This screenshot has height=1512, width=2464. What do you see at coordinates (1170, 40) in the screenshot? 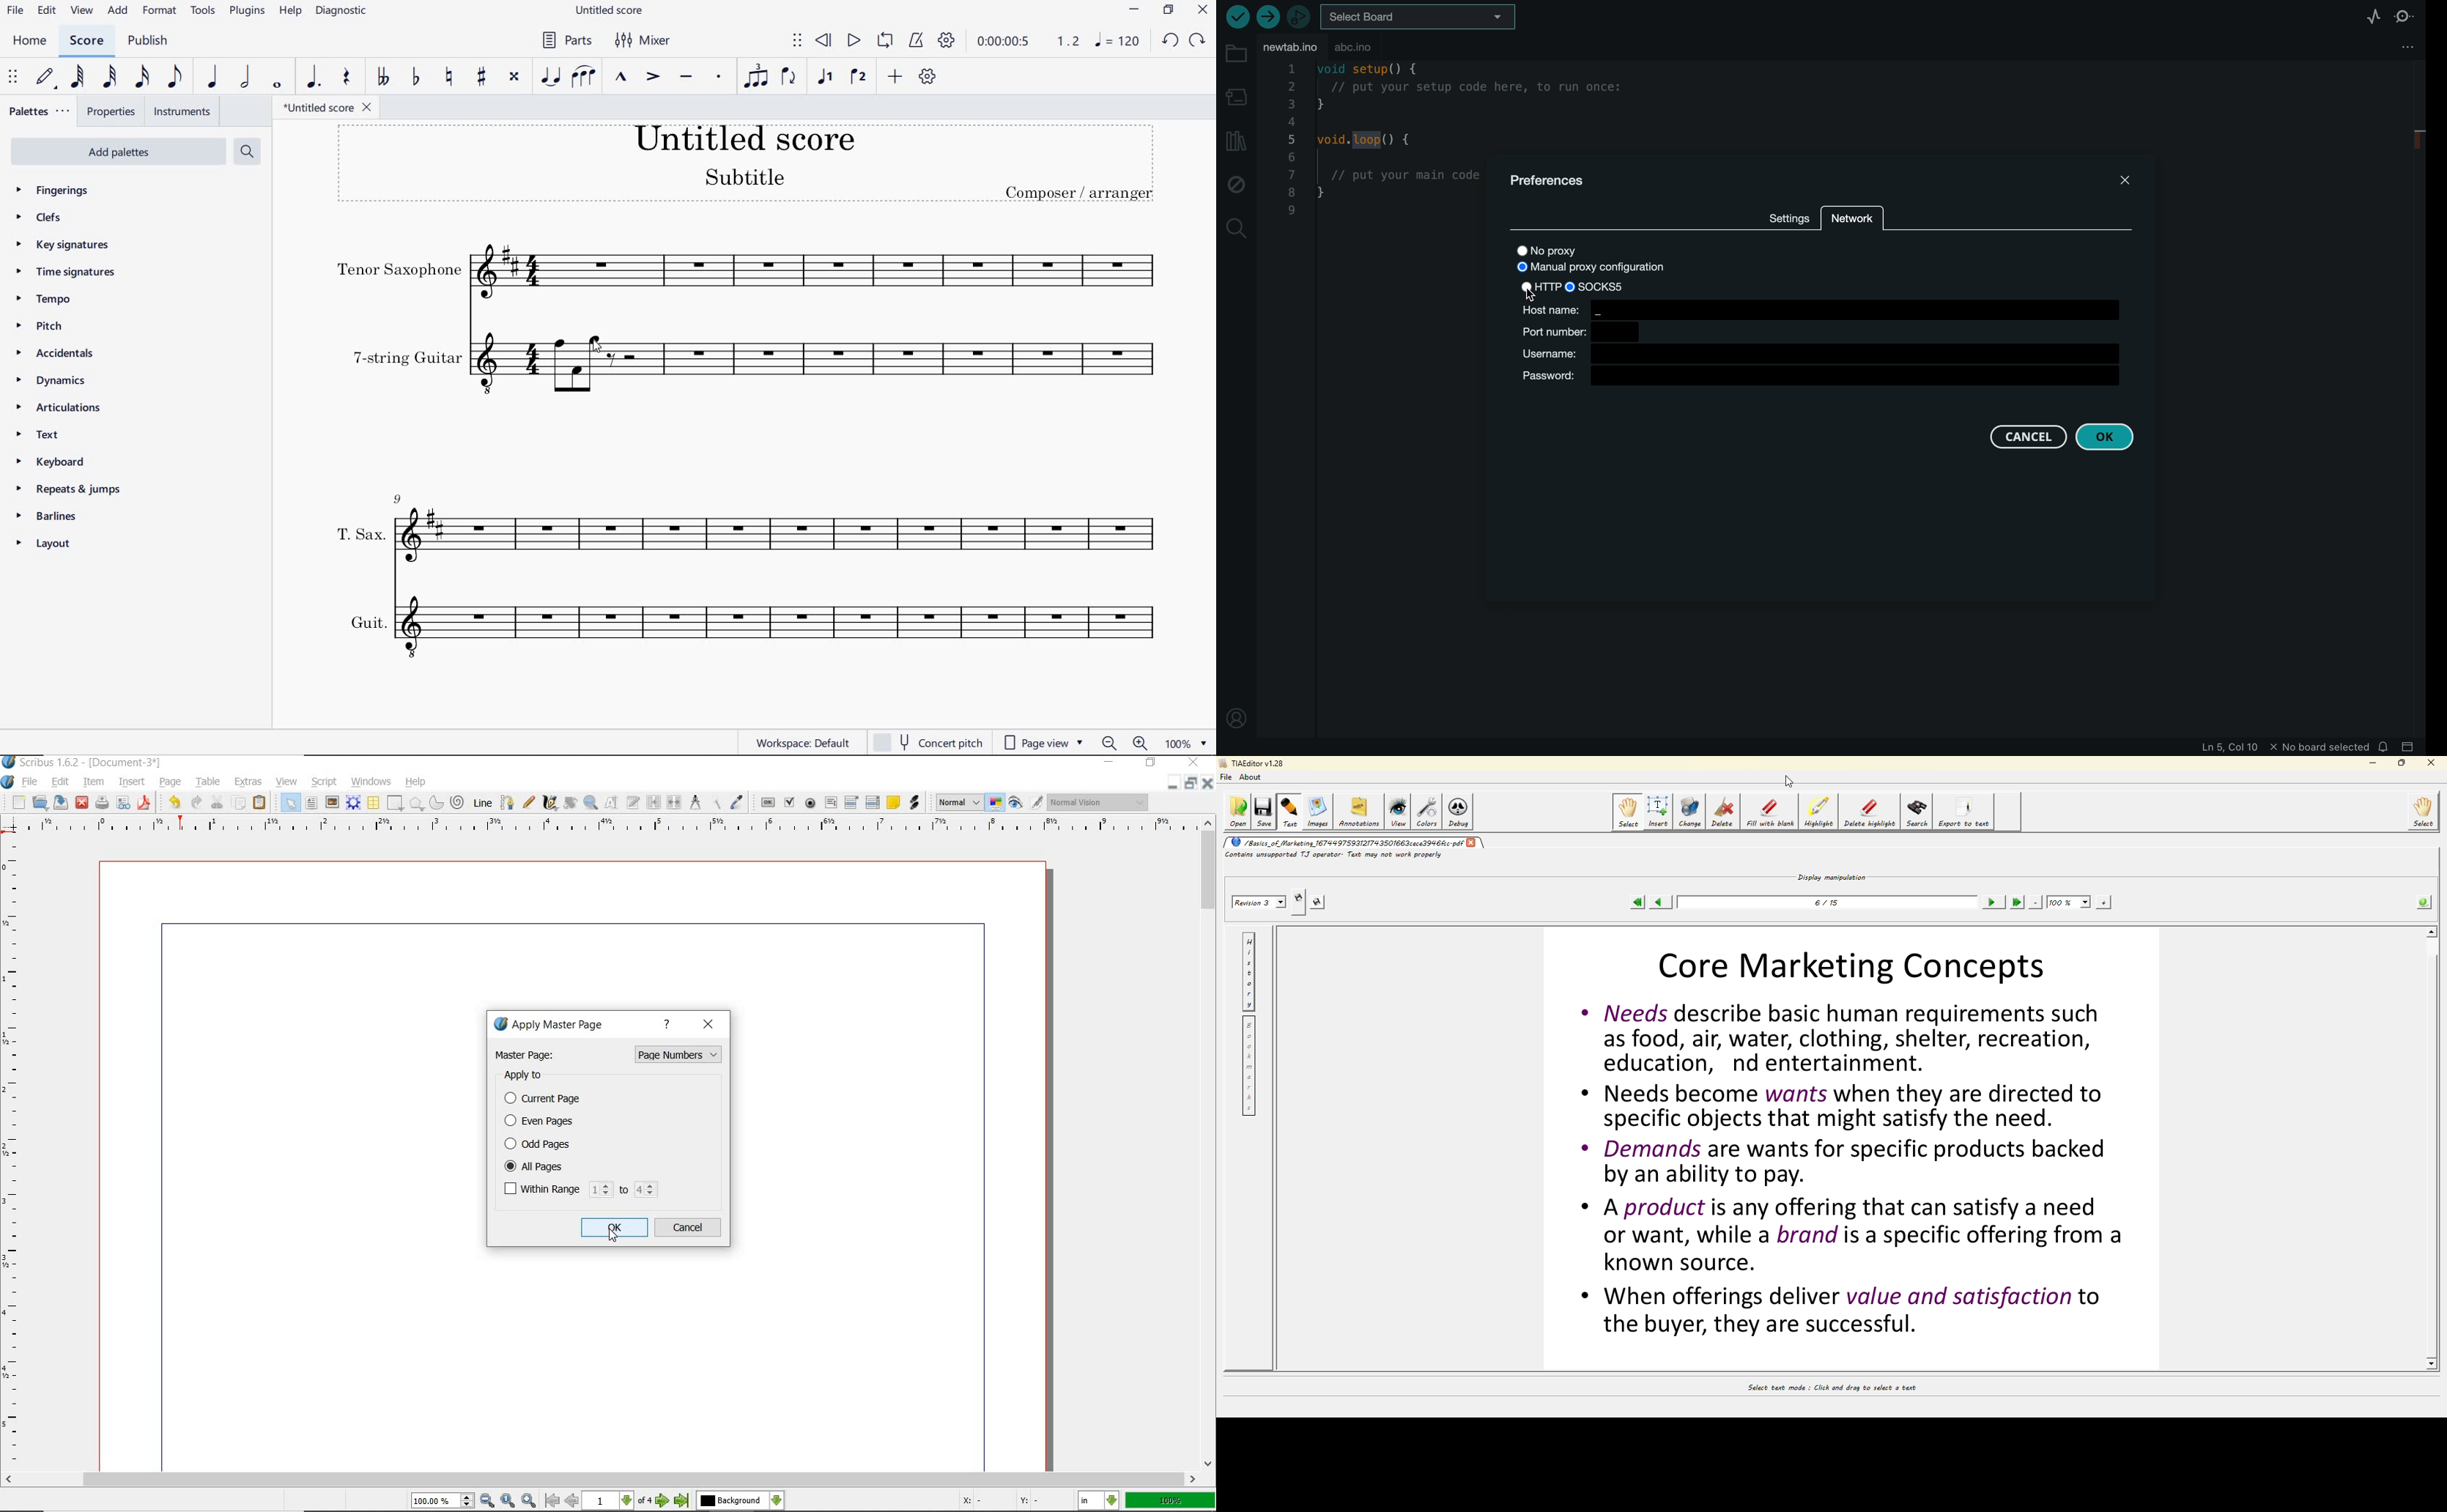
I see `UNDO` at bounding box center [1170, 40].